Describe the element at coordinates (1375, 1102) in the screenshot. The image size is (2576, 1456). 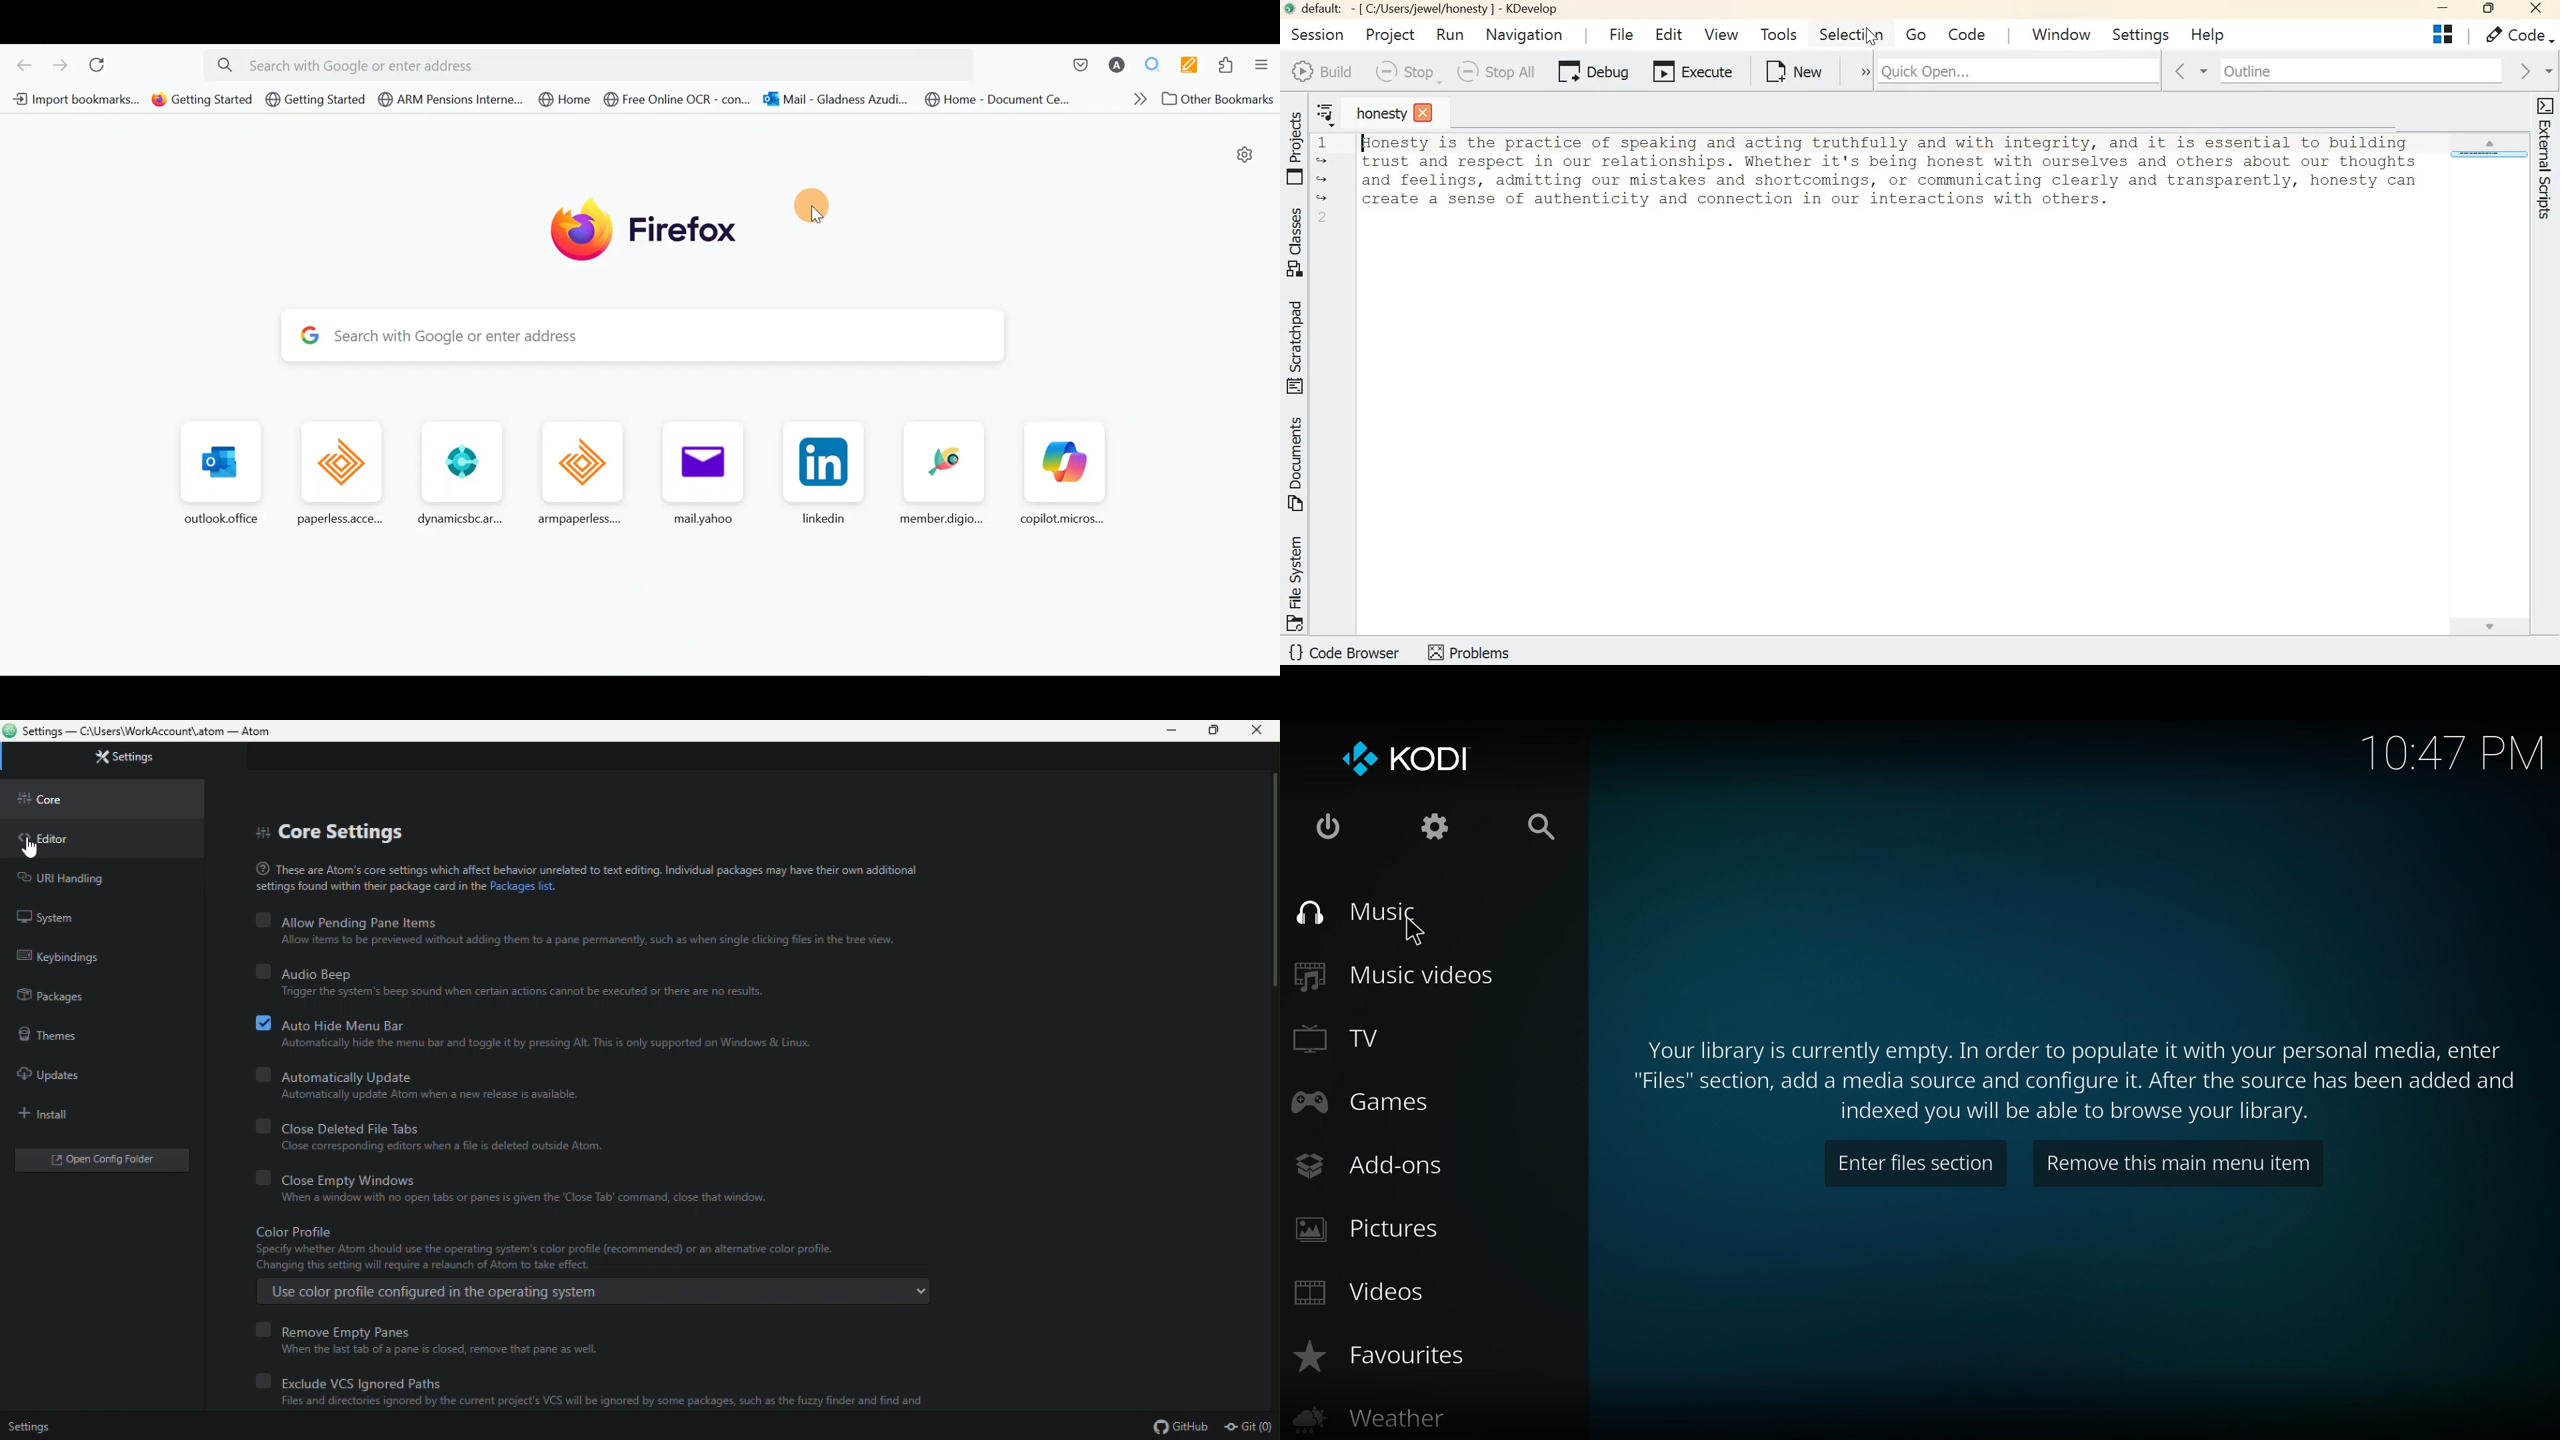
I see `games` at that location.